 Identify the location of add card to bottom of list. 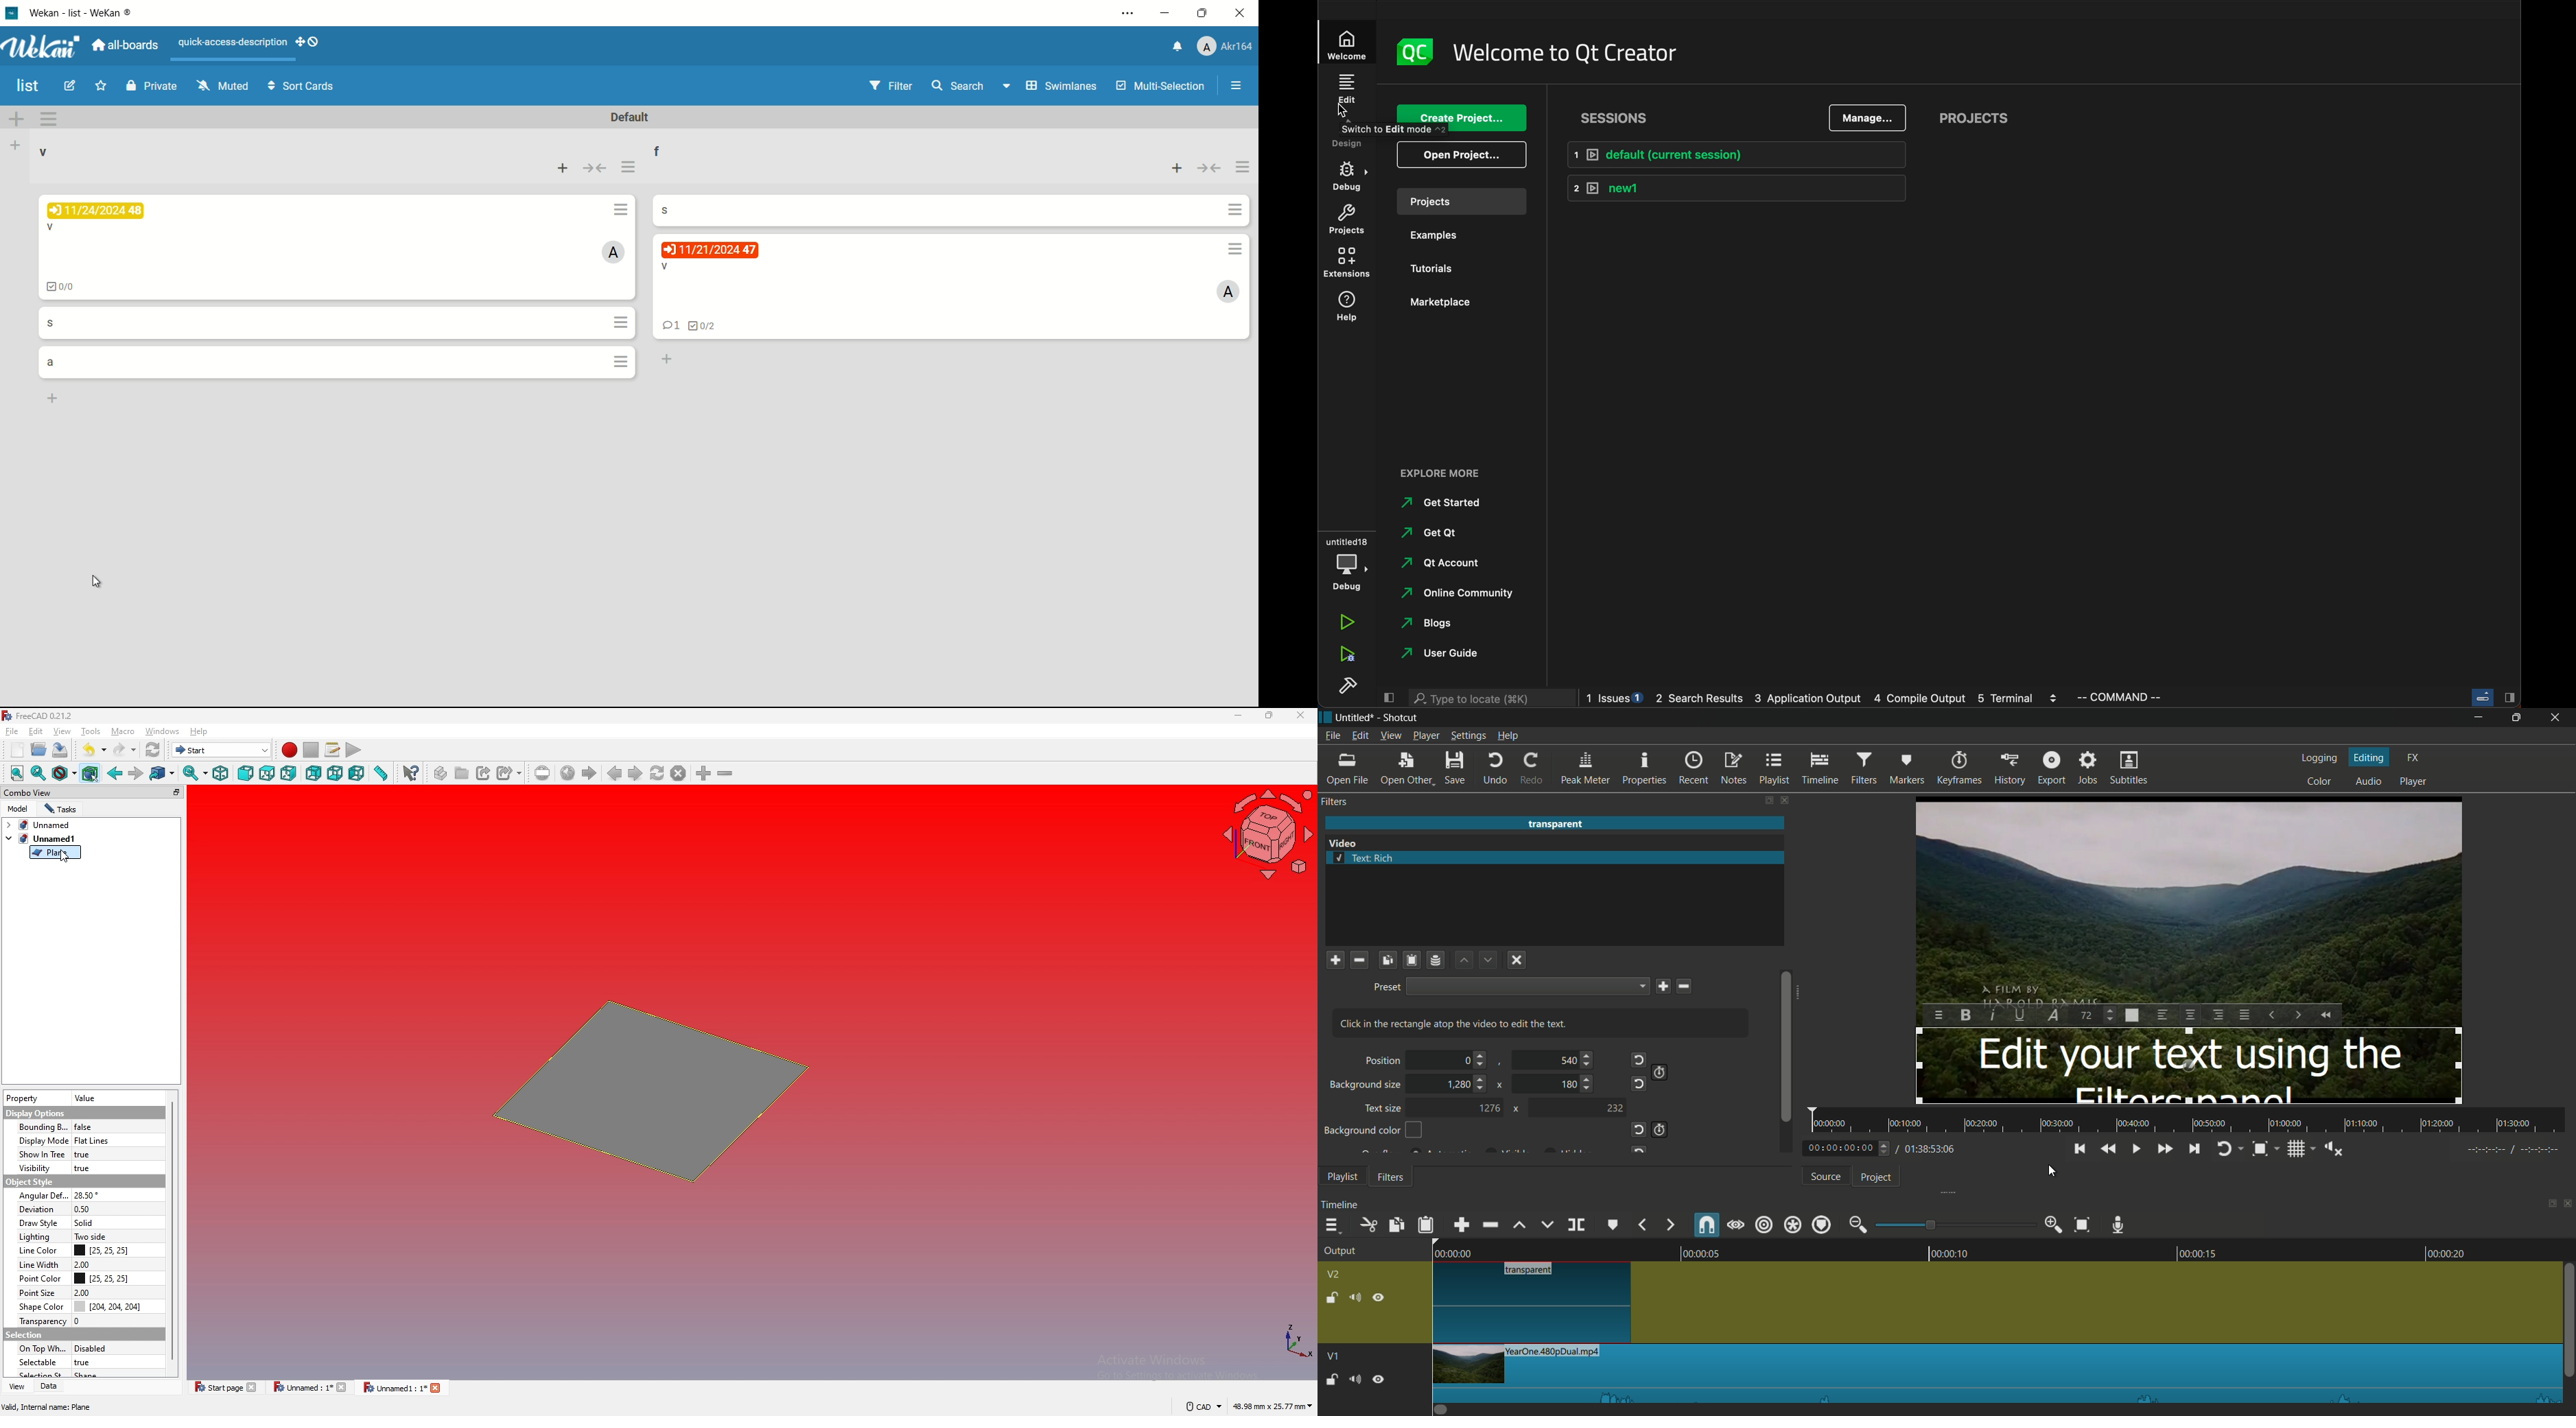
(53, 398).